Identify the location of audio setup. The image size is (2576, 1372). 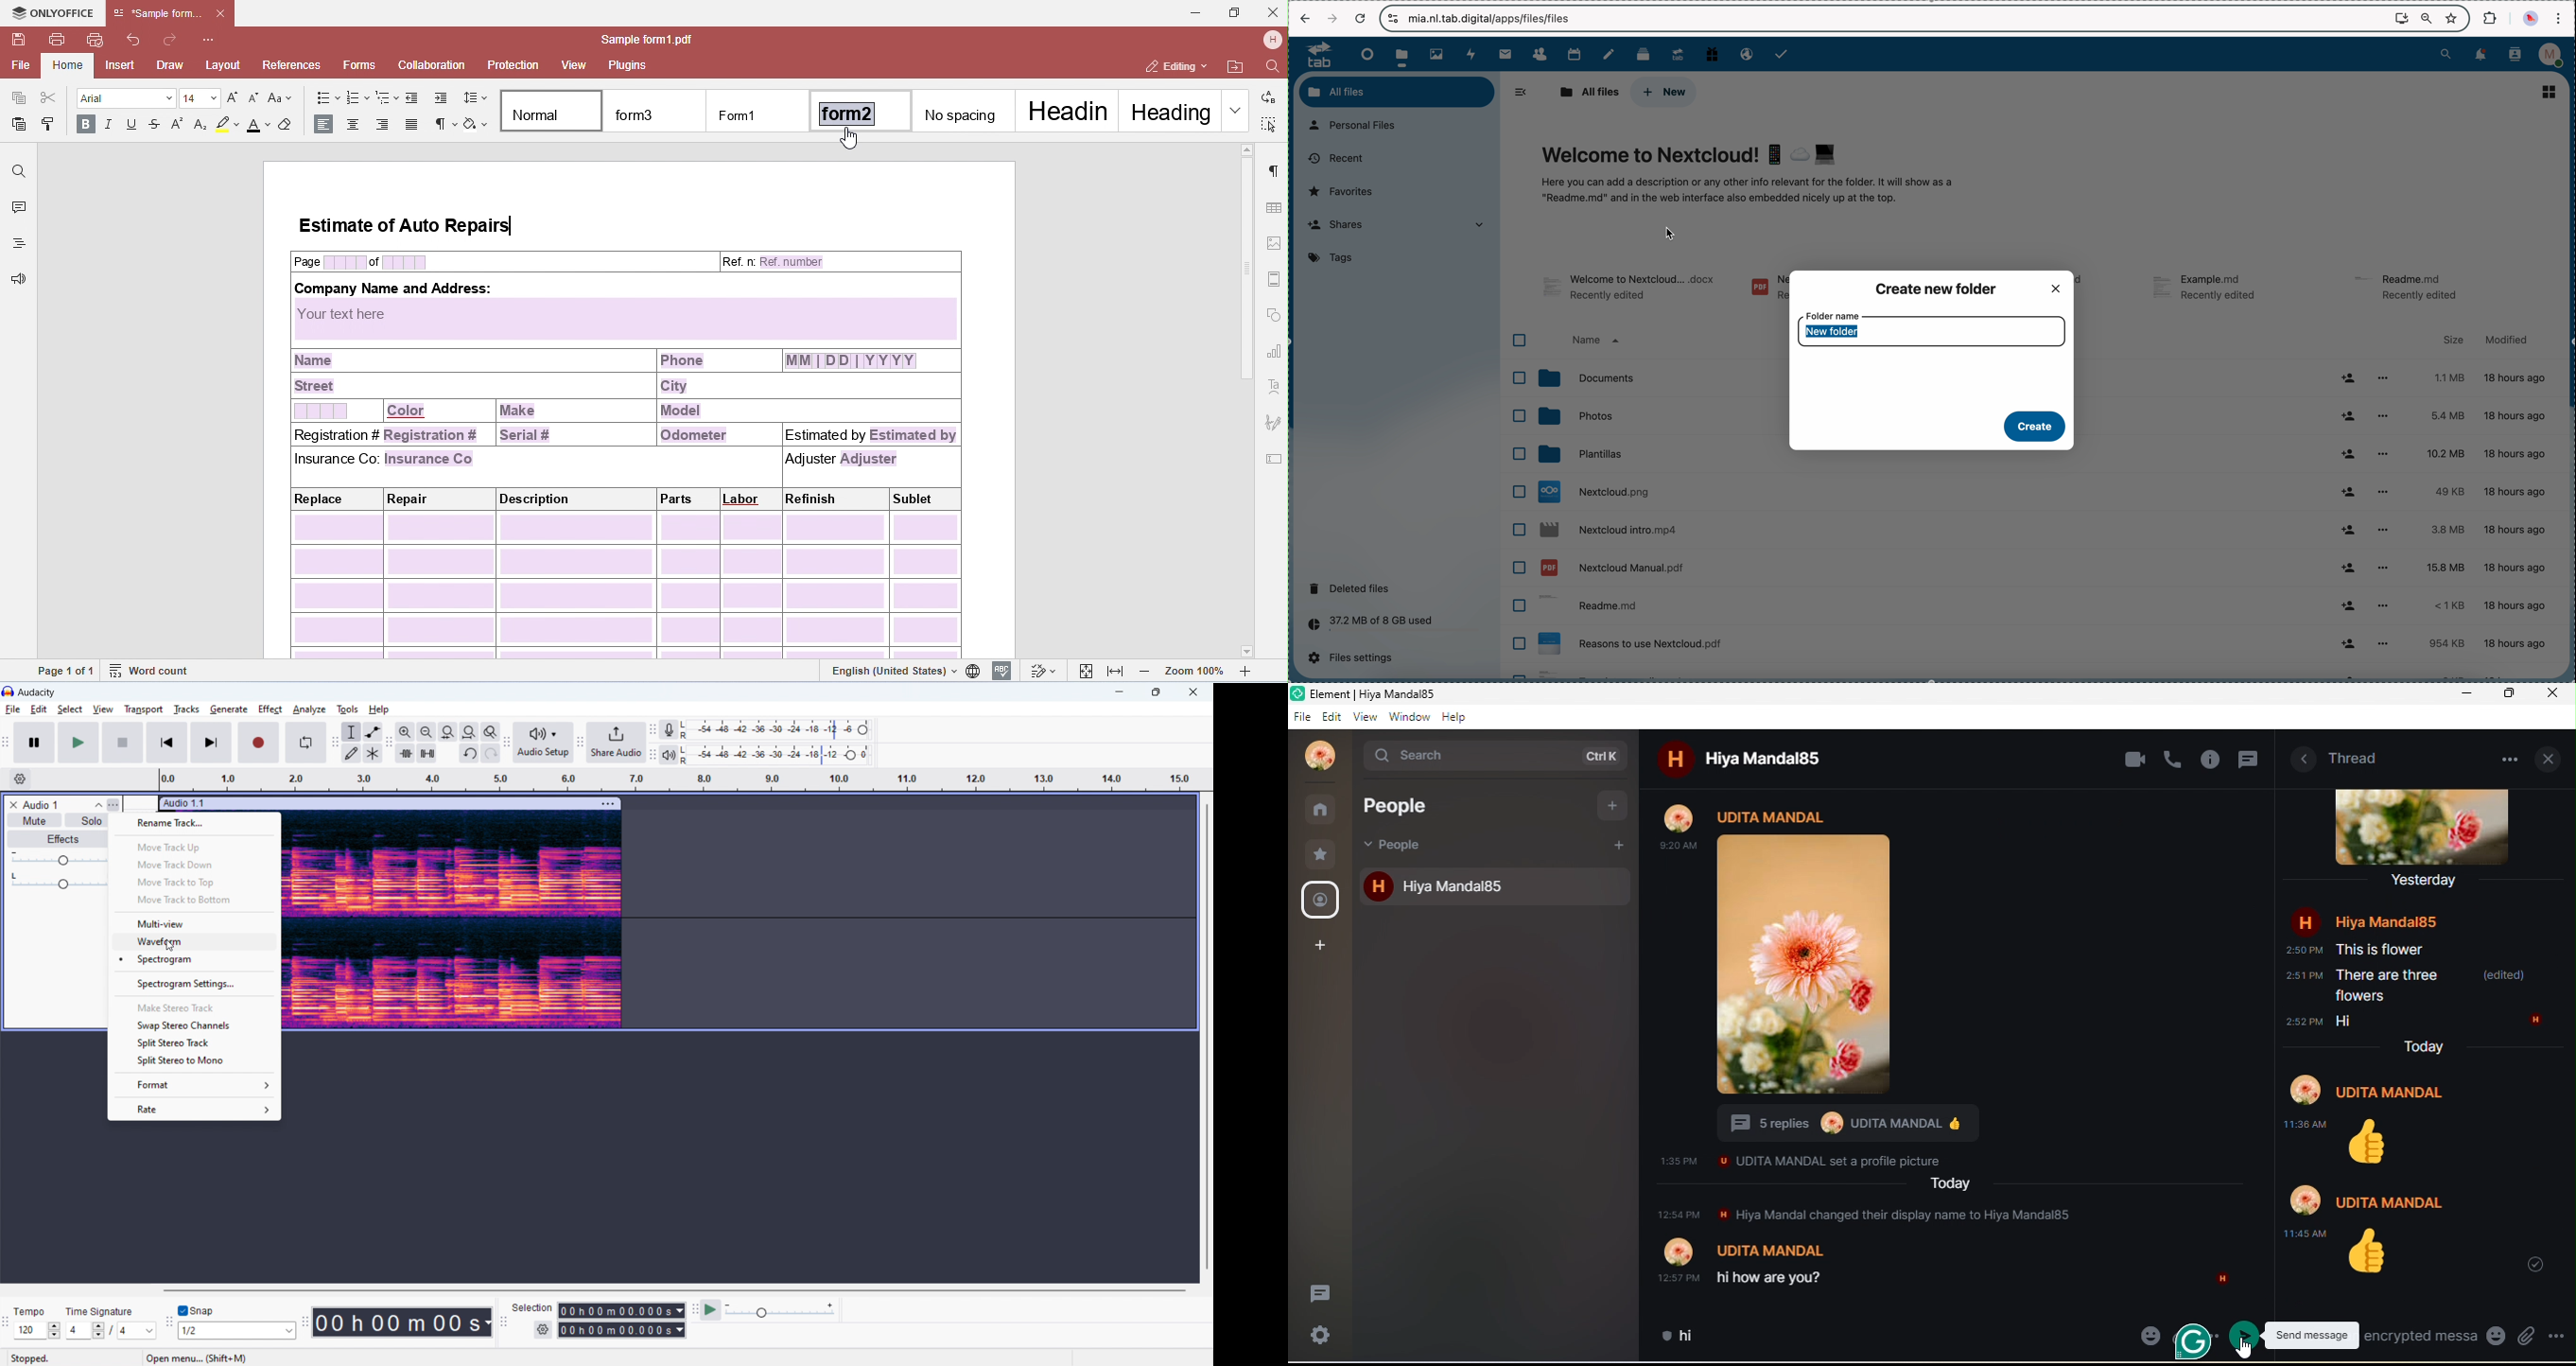
(543, 742).